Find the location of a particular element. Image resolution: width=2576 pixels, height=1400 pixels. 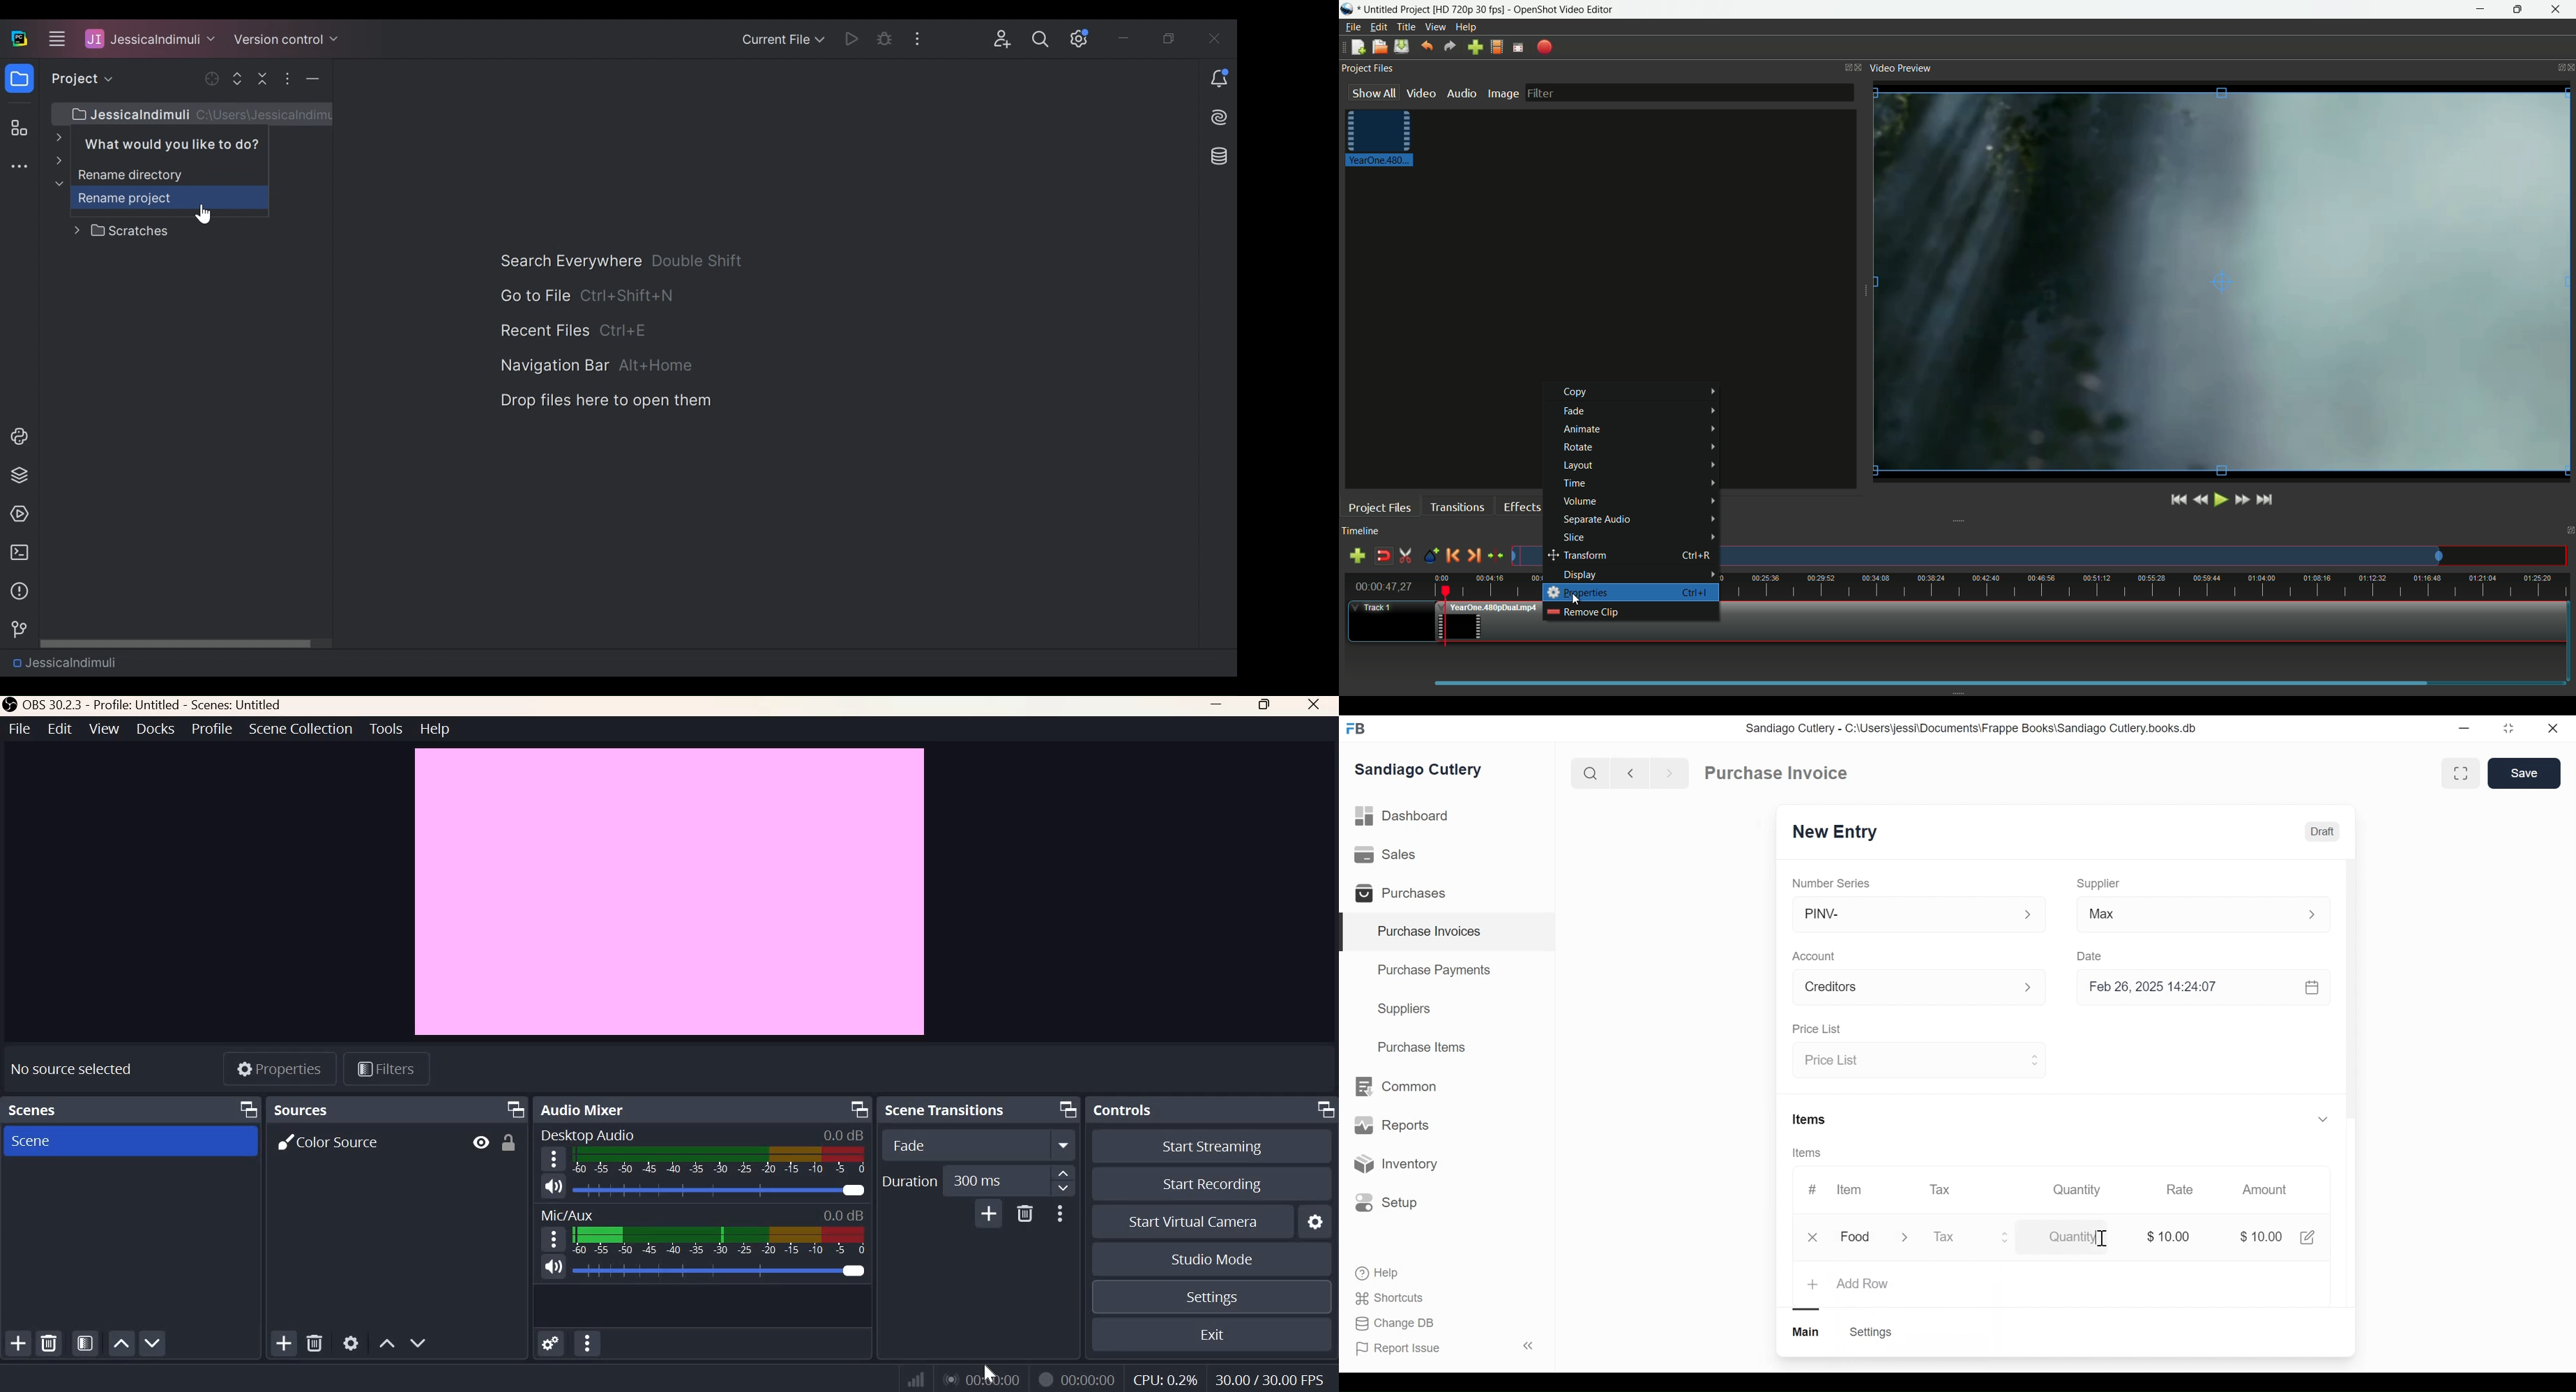

Delete Transition is located at coordinates (1025, 1214).